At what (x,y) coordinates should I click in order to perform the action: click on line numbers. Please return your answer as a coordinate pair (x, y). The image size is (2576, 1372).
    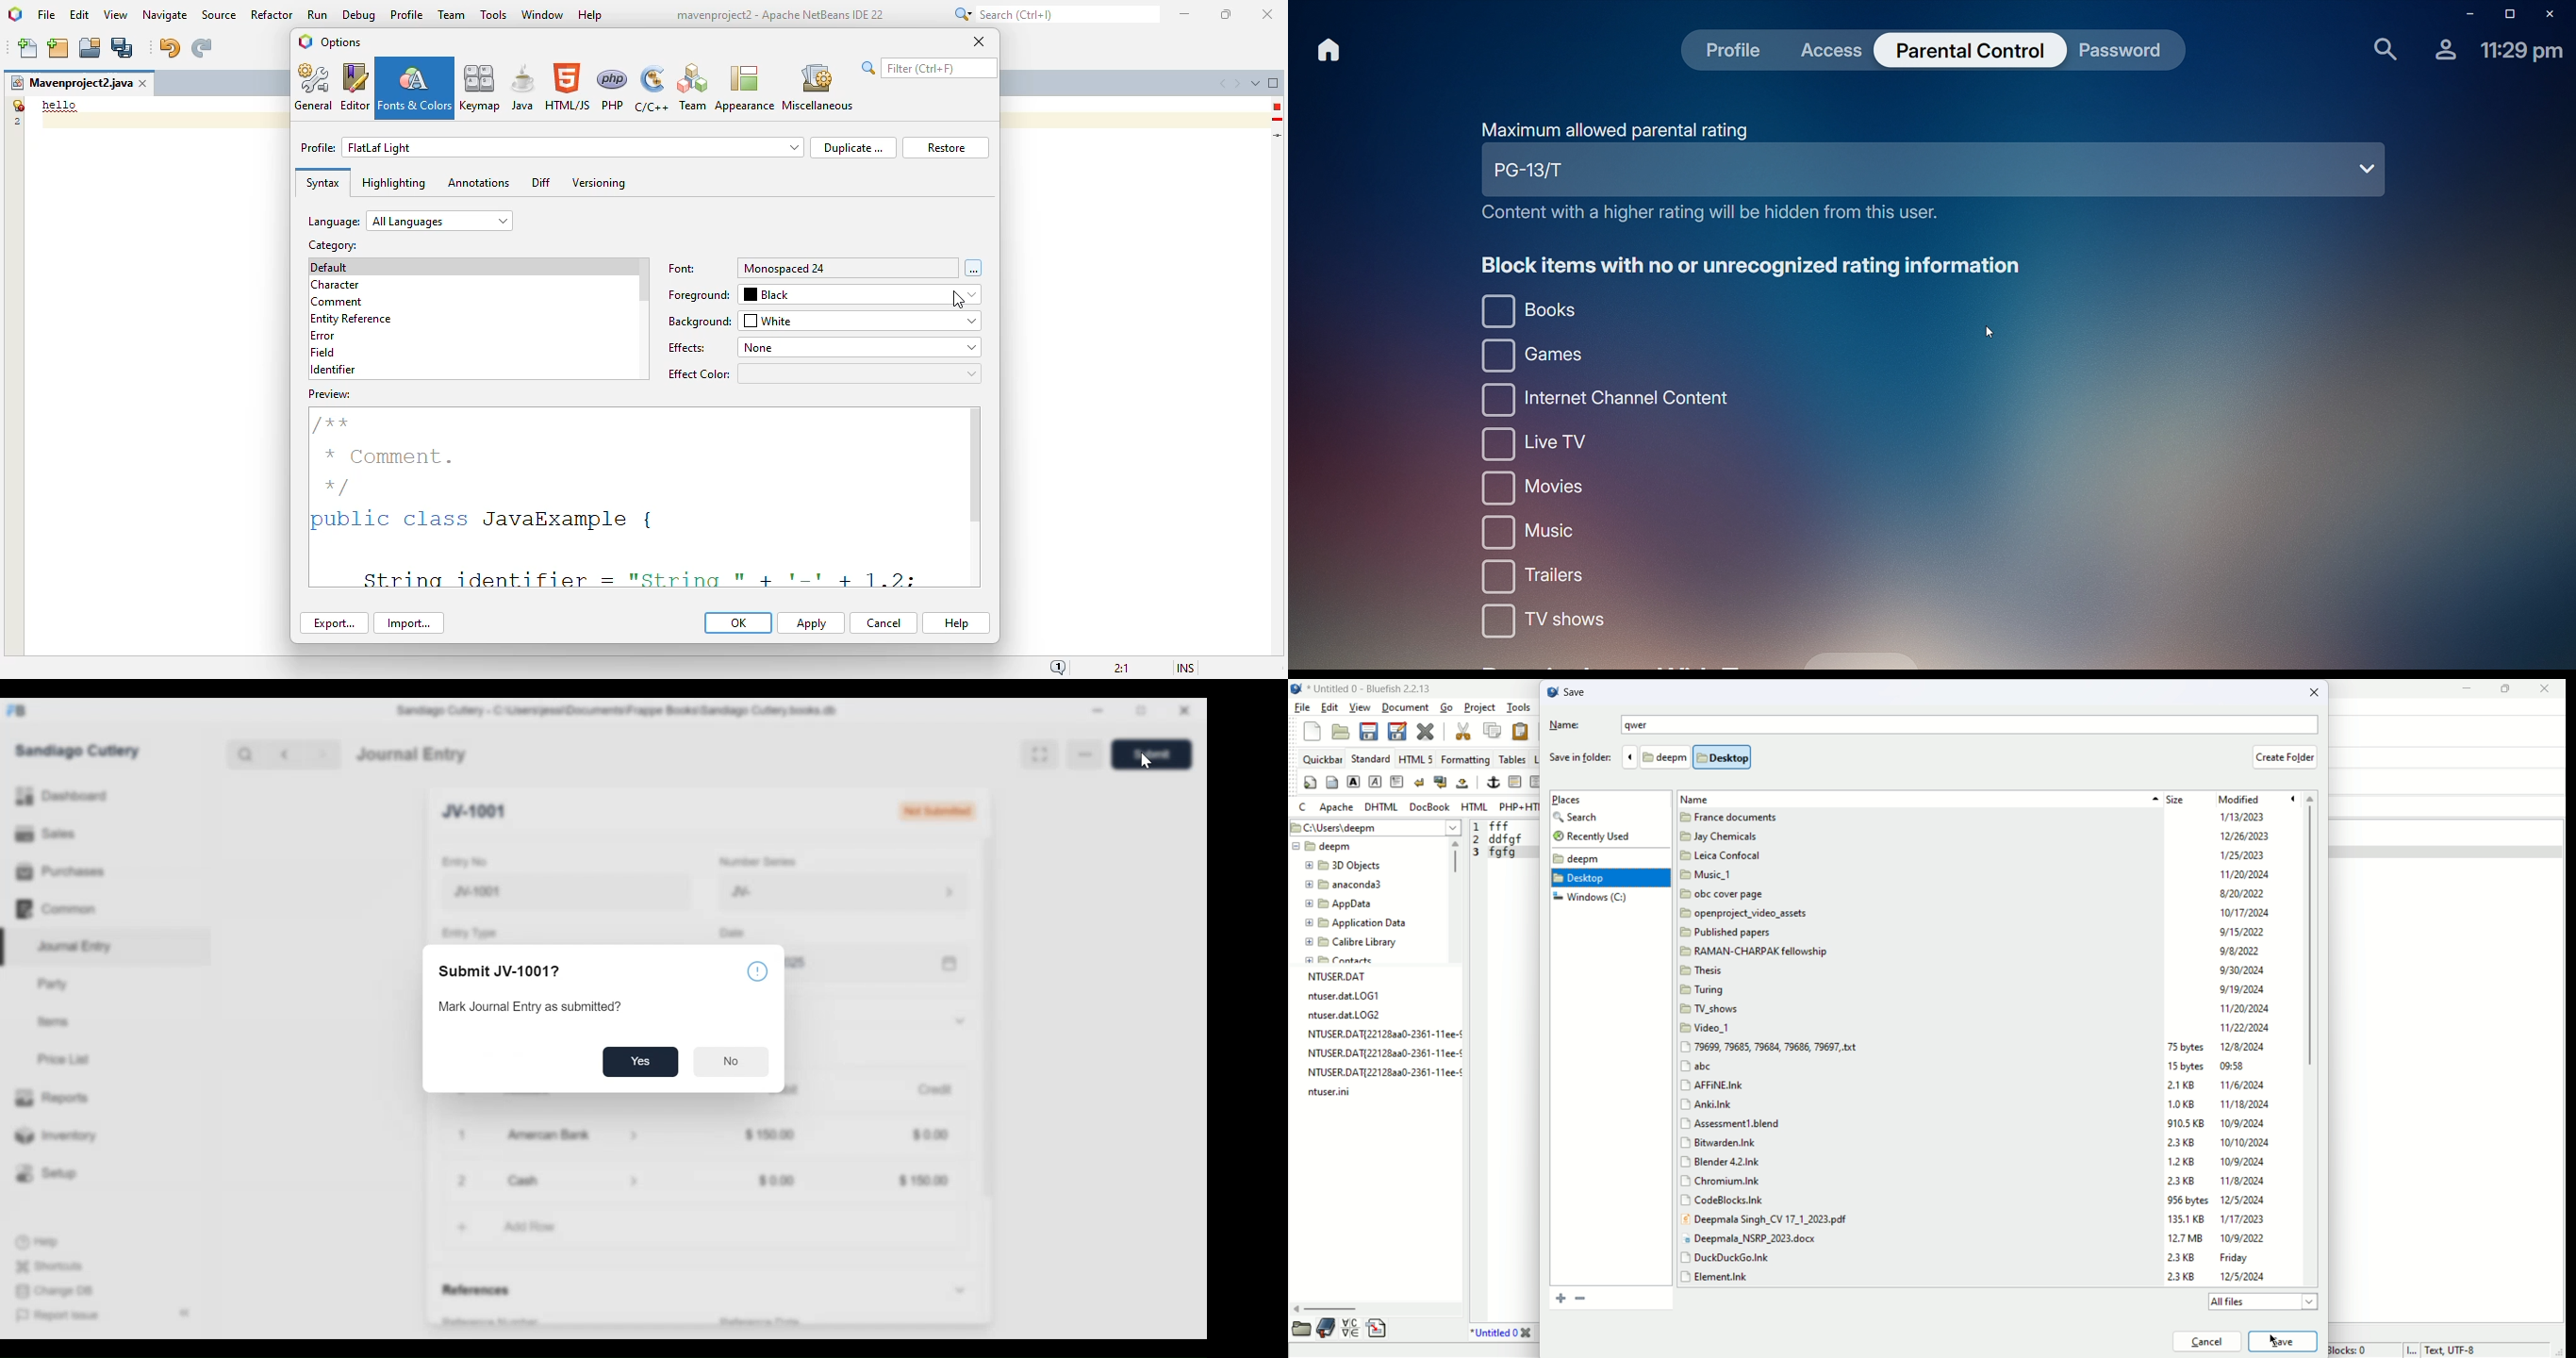
    Looking at the image, I should click on (16, 112).